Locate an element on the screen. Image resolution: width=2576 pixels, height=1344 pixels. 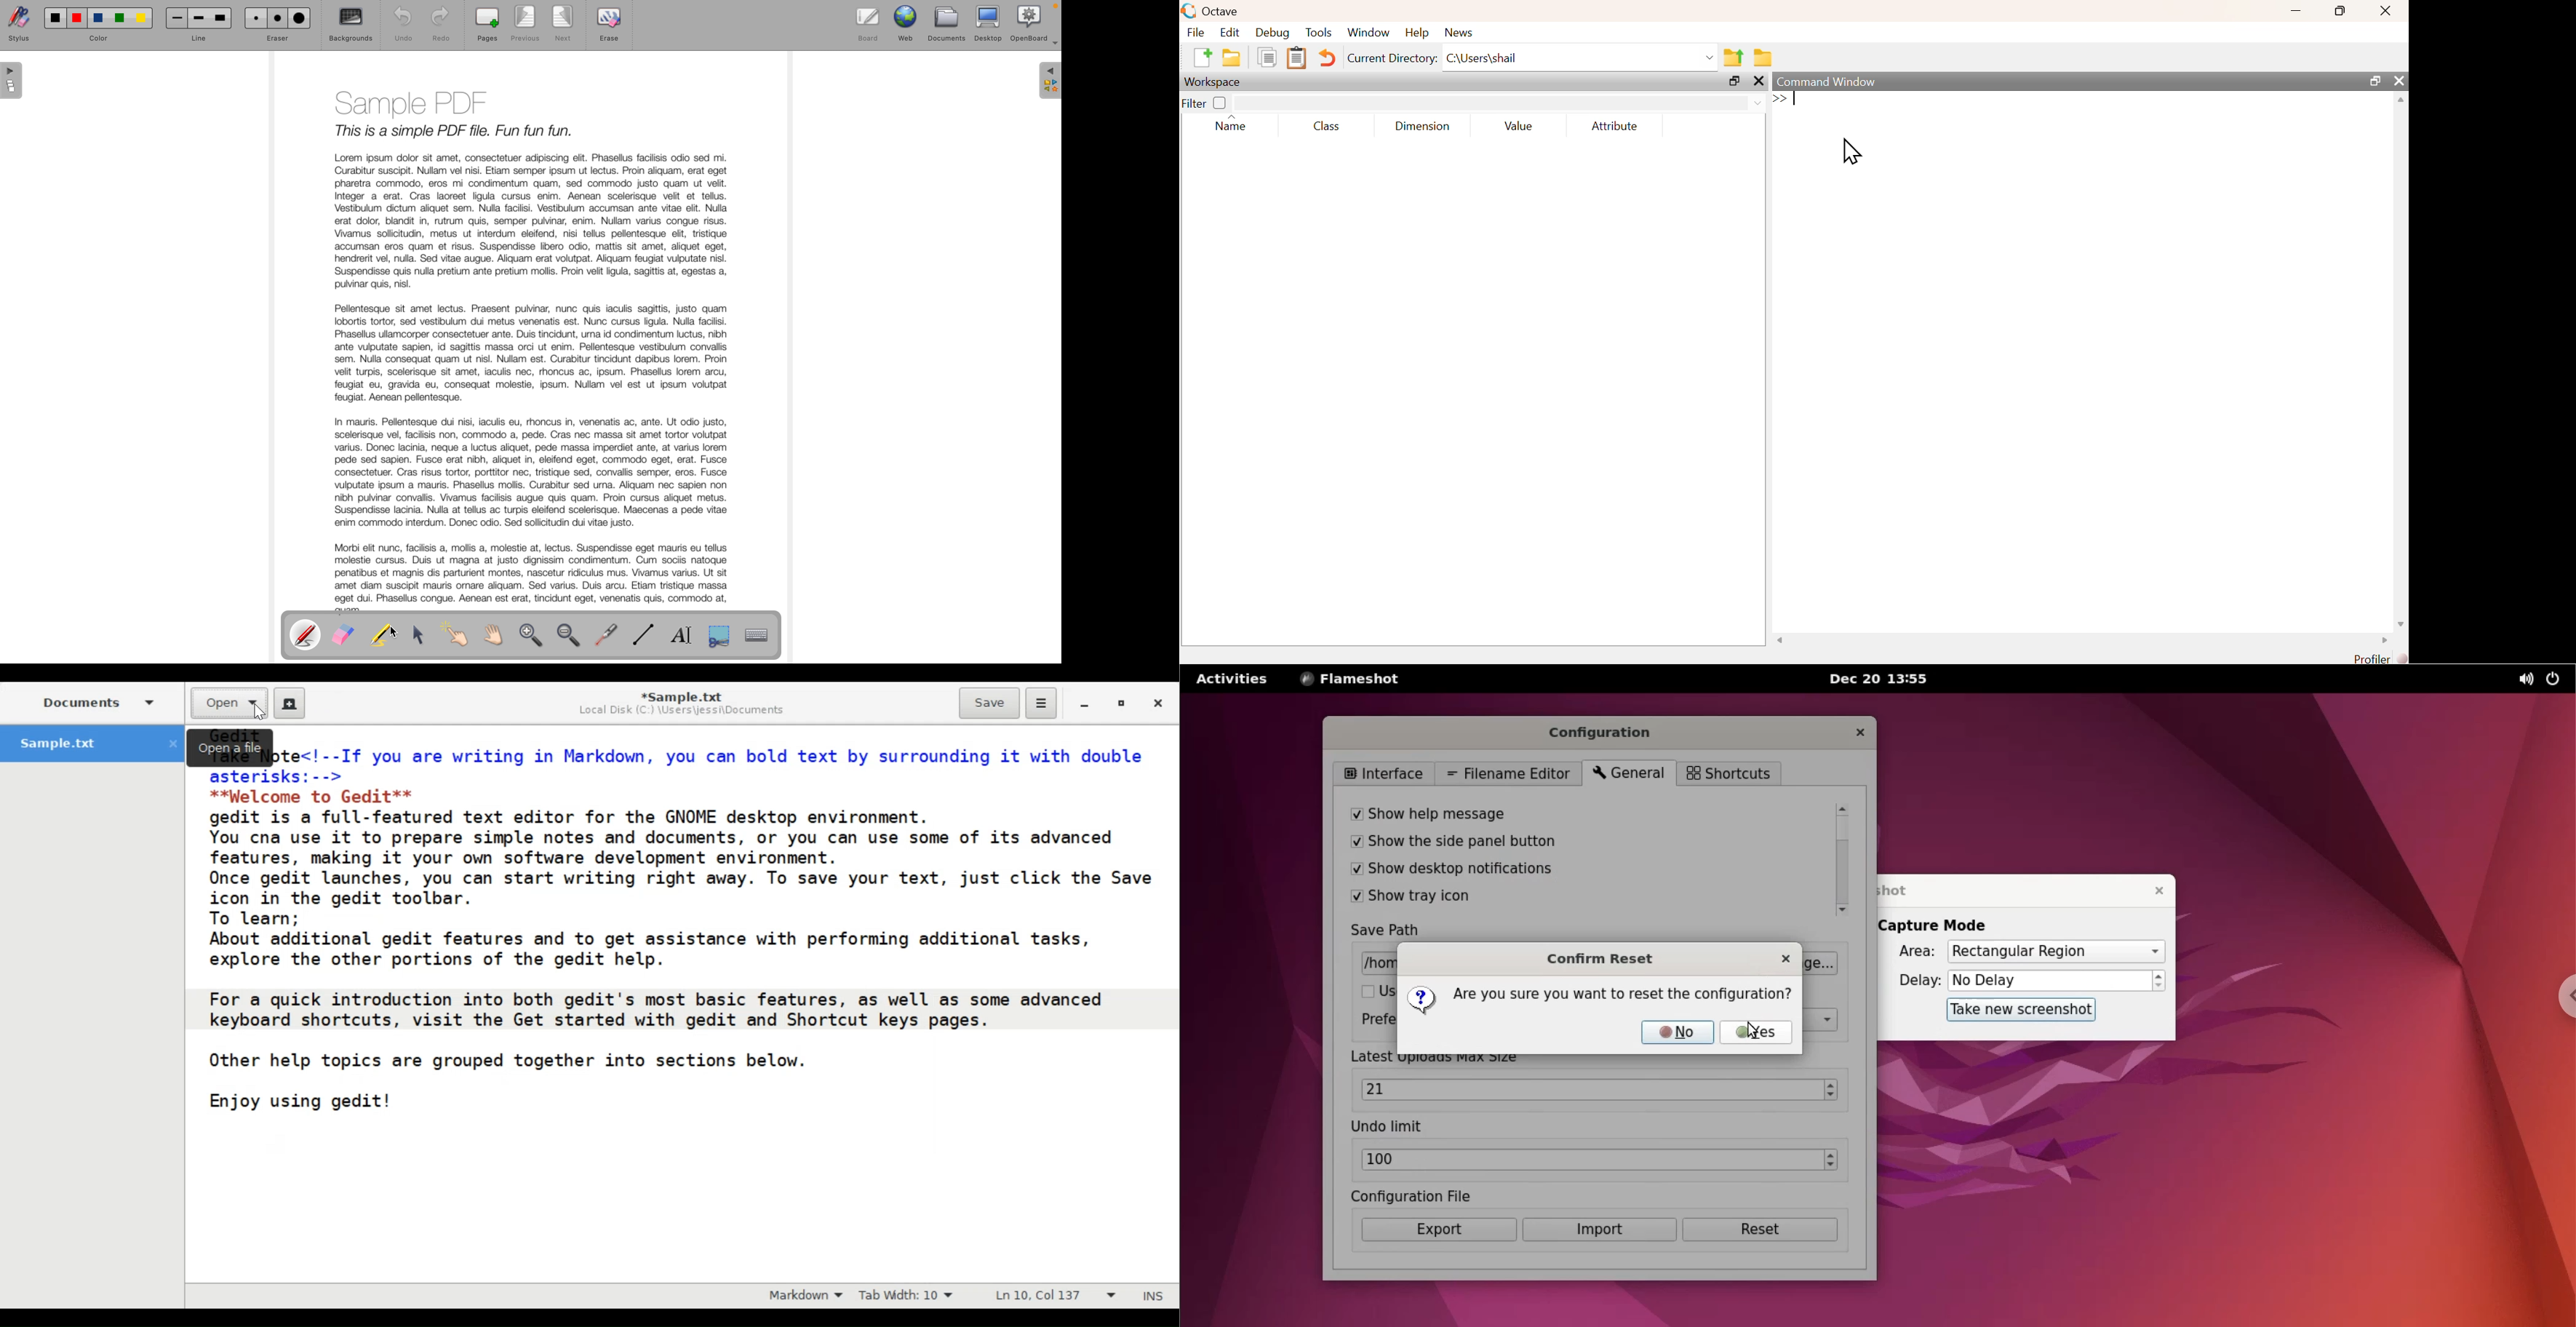
Previous Folder is located at coordinates (1734, 58).